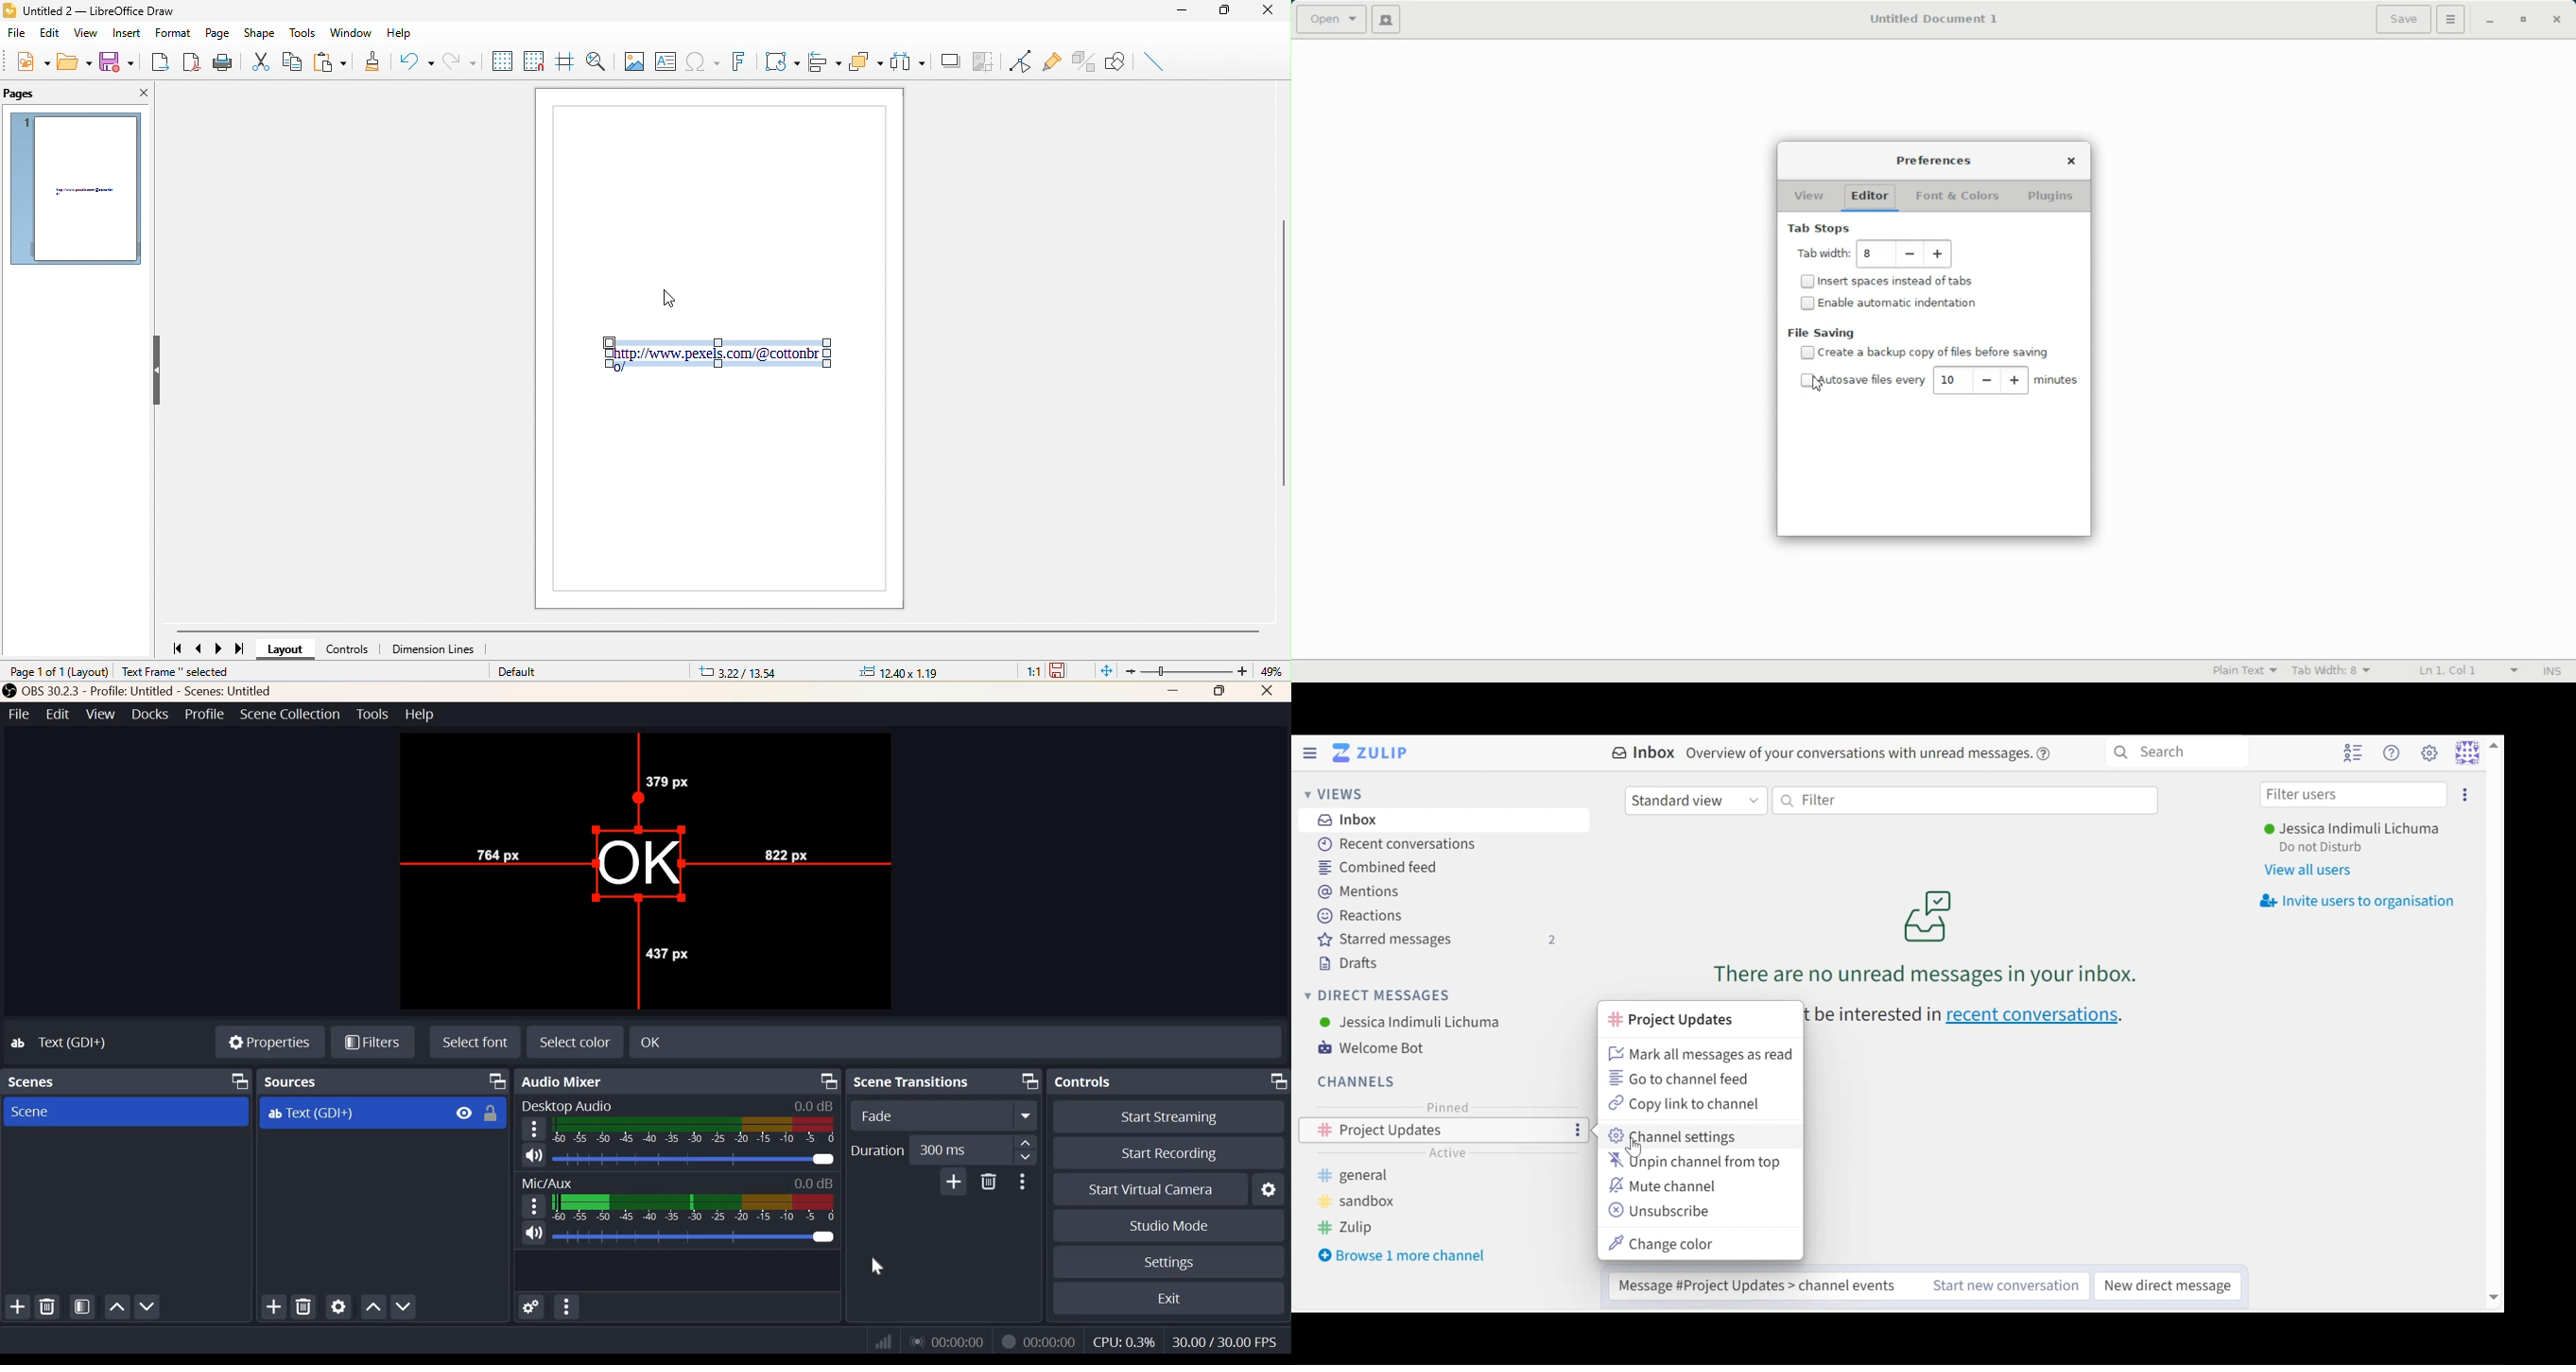 The height and width of the screenshot is (1372, 2576). I want to click on Scene Collection, so click(290, 714).